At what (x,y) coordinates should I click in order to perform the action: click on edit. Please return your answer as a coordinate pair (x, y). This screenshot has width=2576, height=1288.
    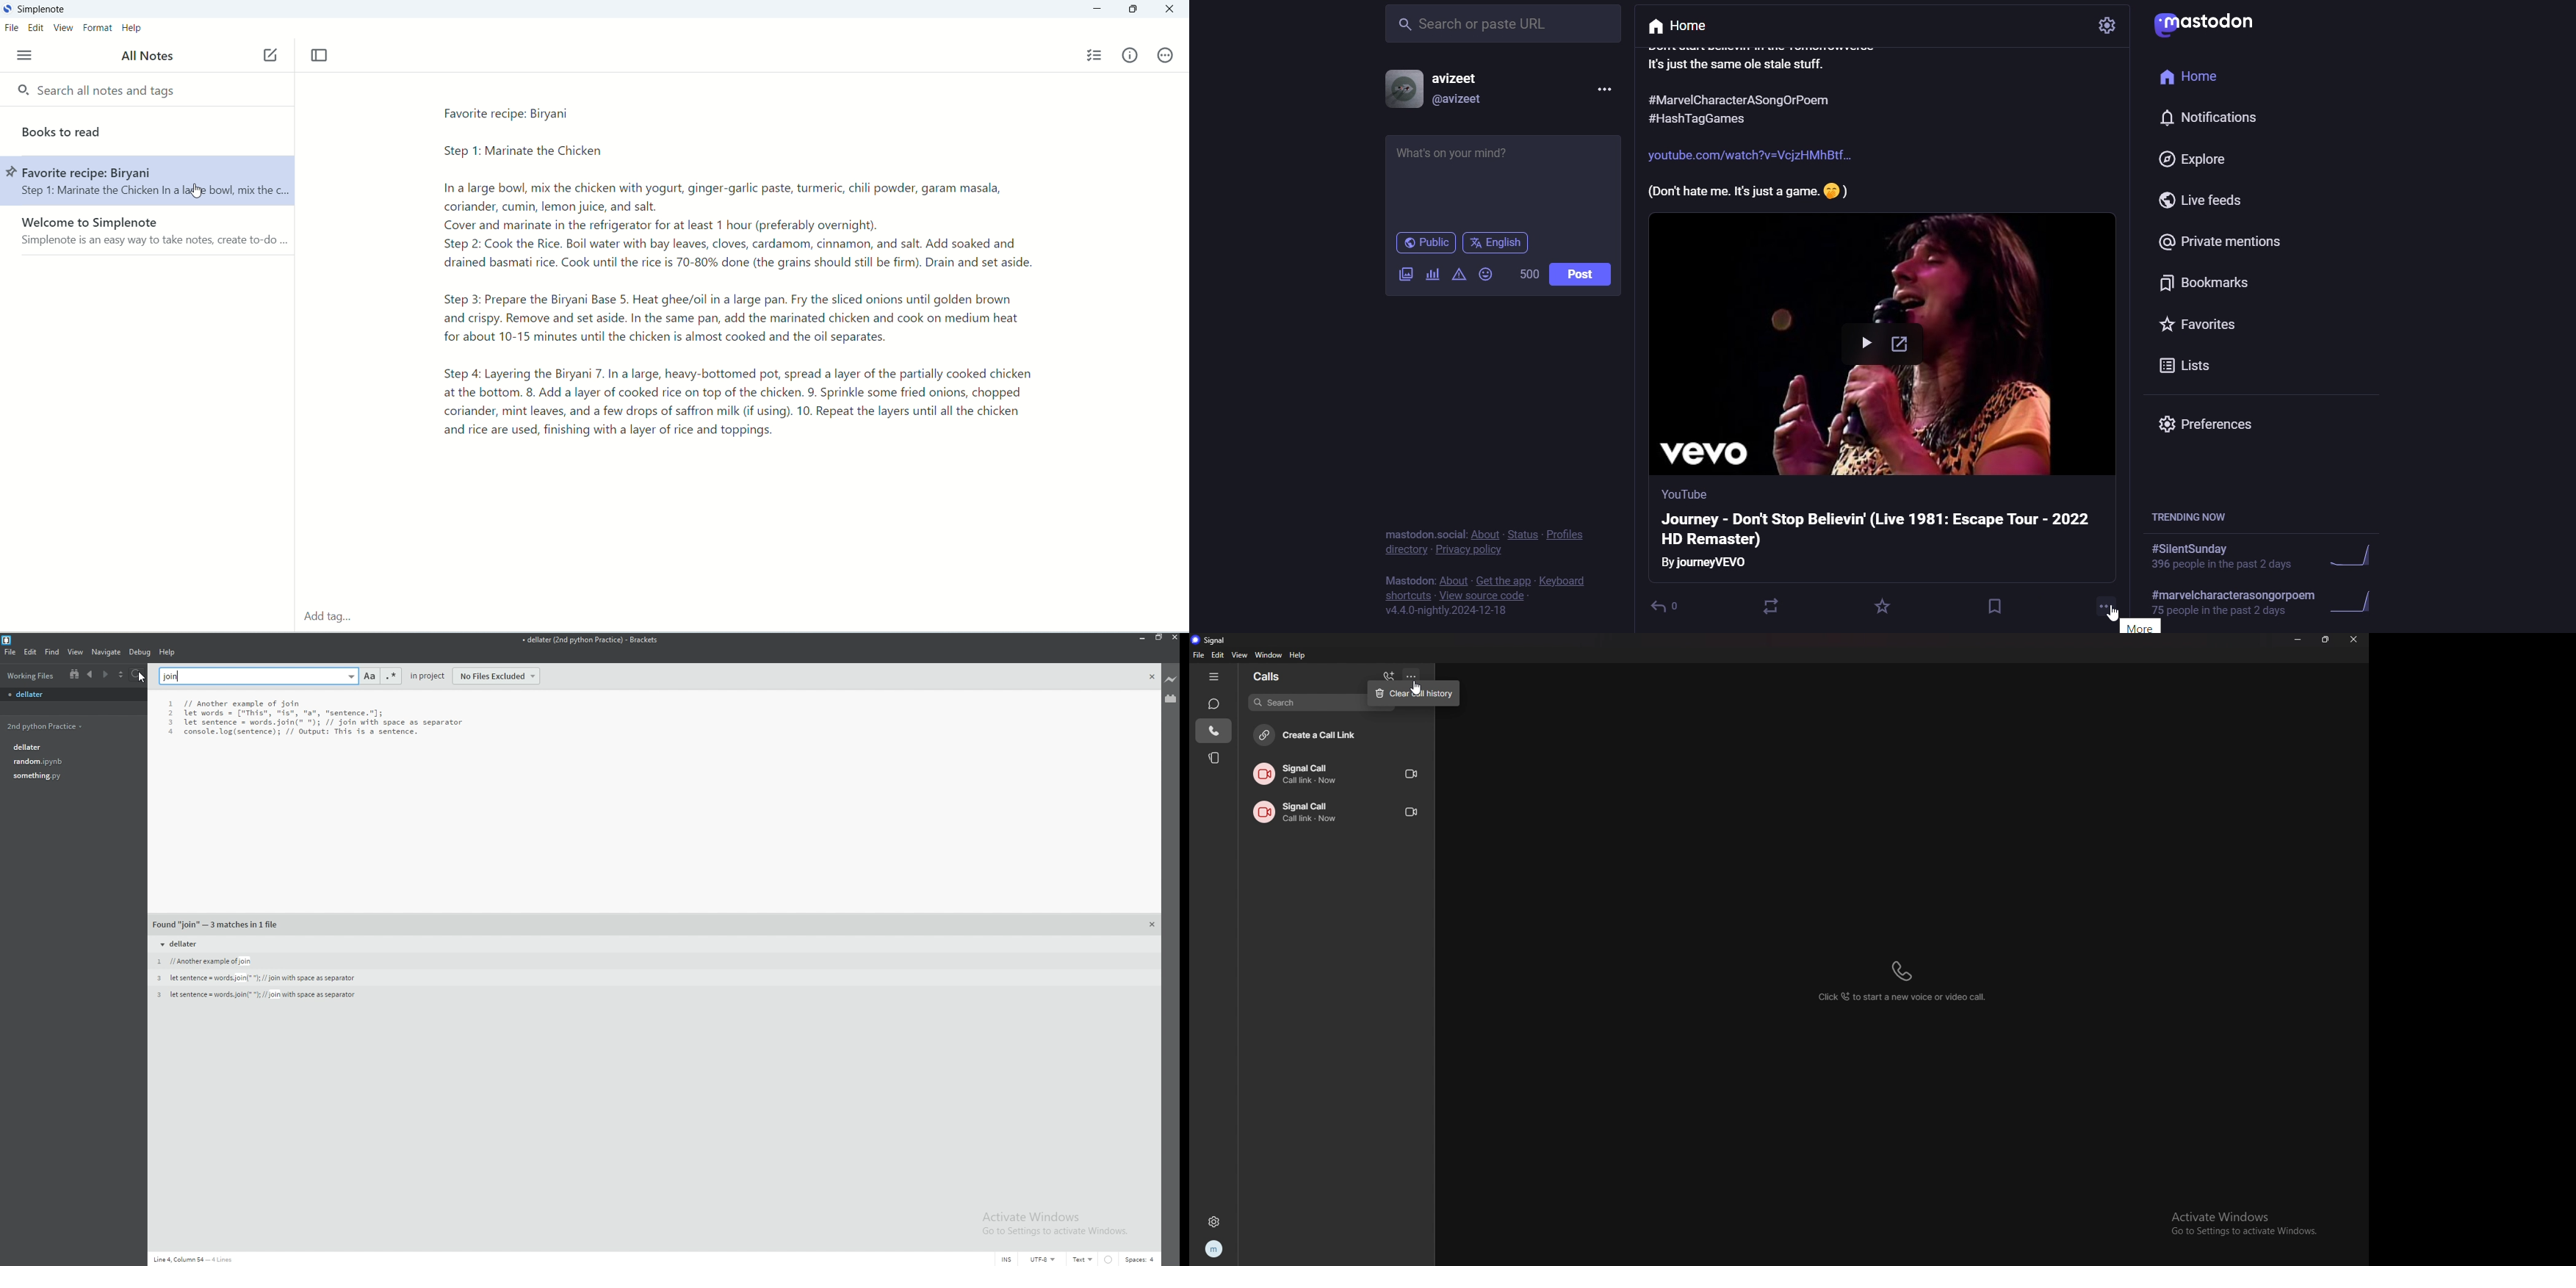
    Looking at the image, I should click on (1219, 655).